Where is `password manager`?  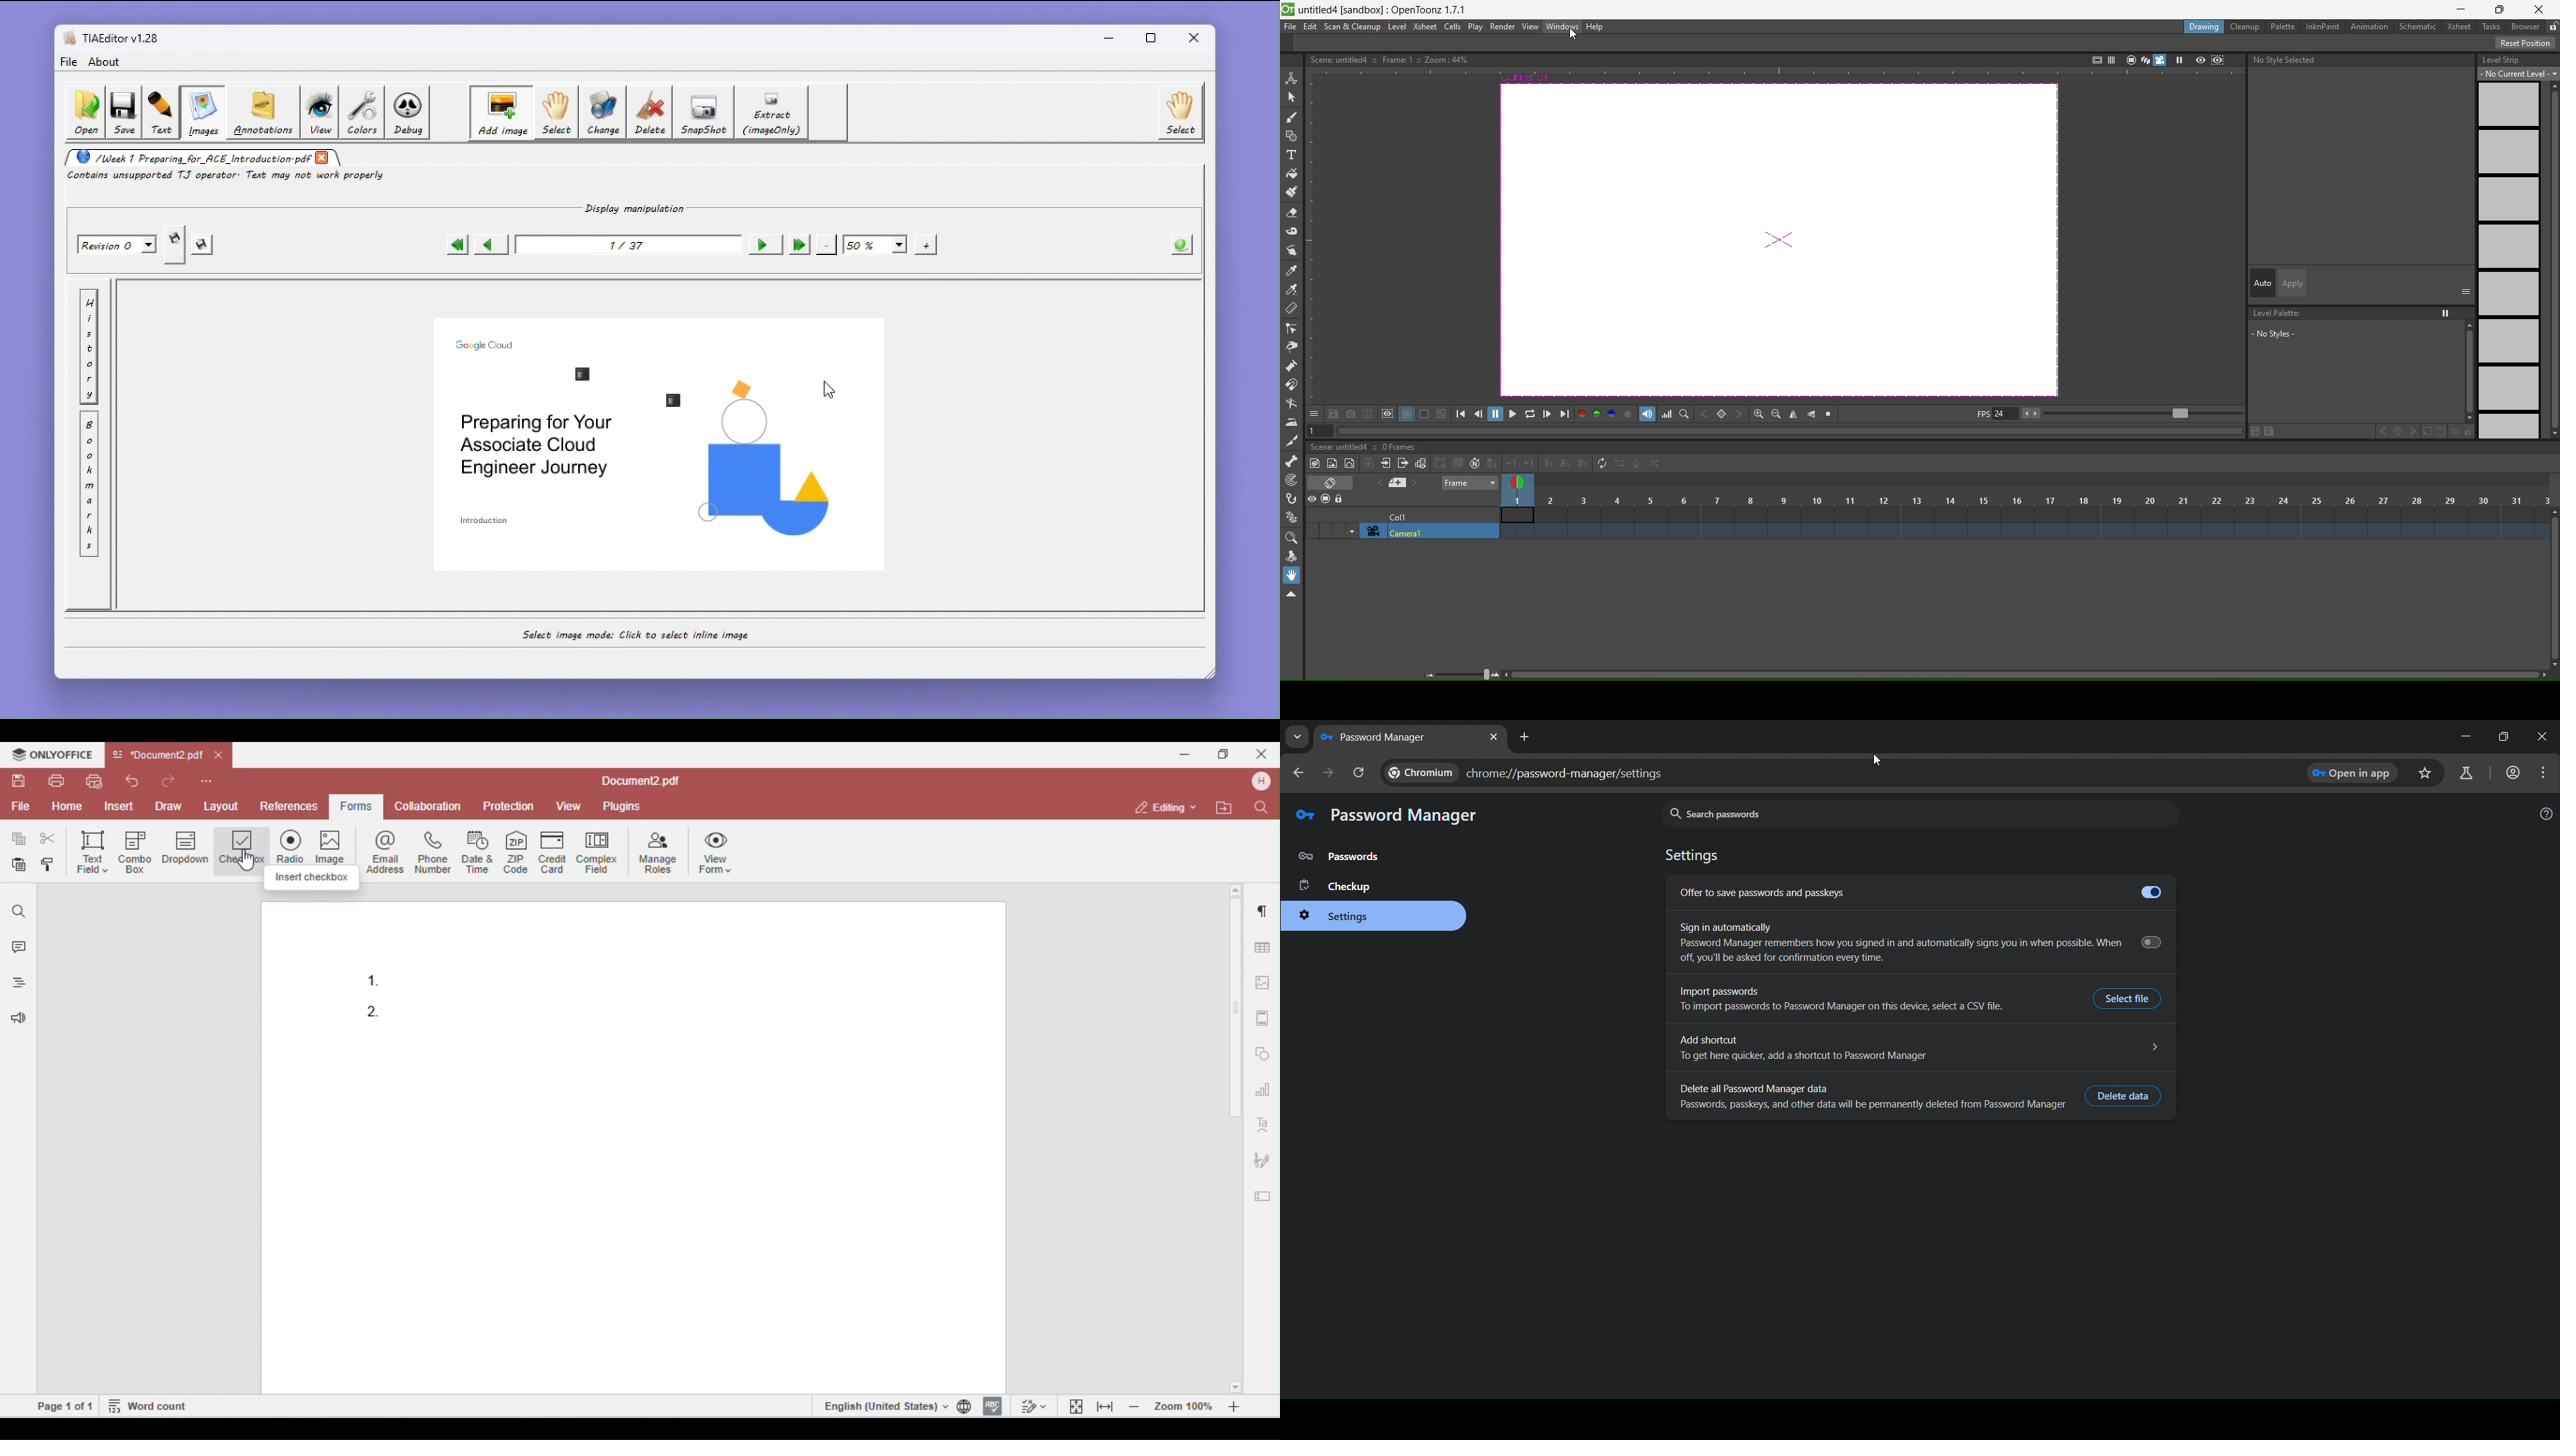
password manager is located at coordinates (1379, 737).